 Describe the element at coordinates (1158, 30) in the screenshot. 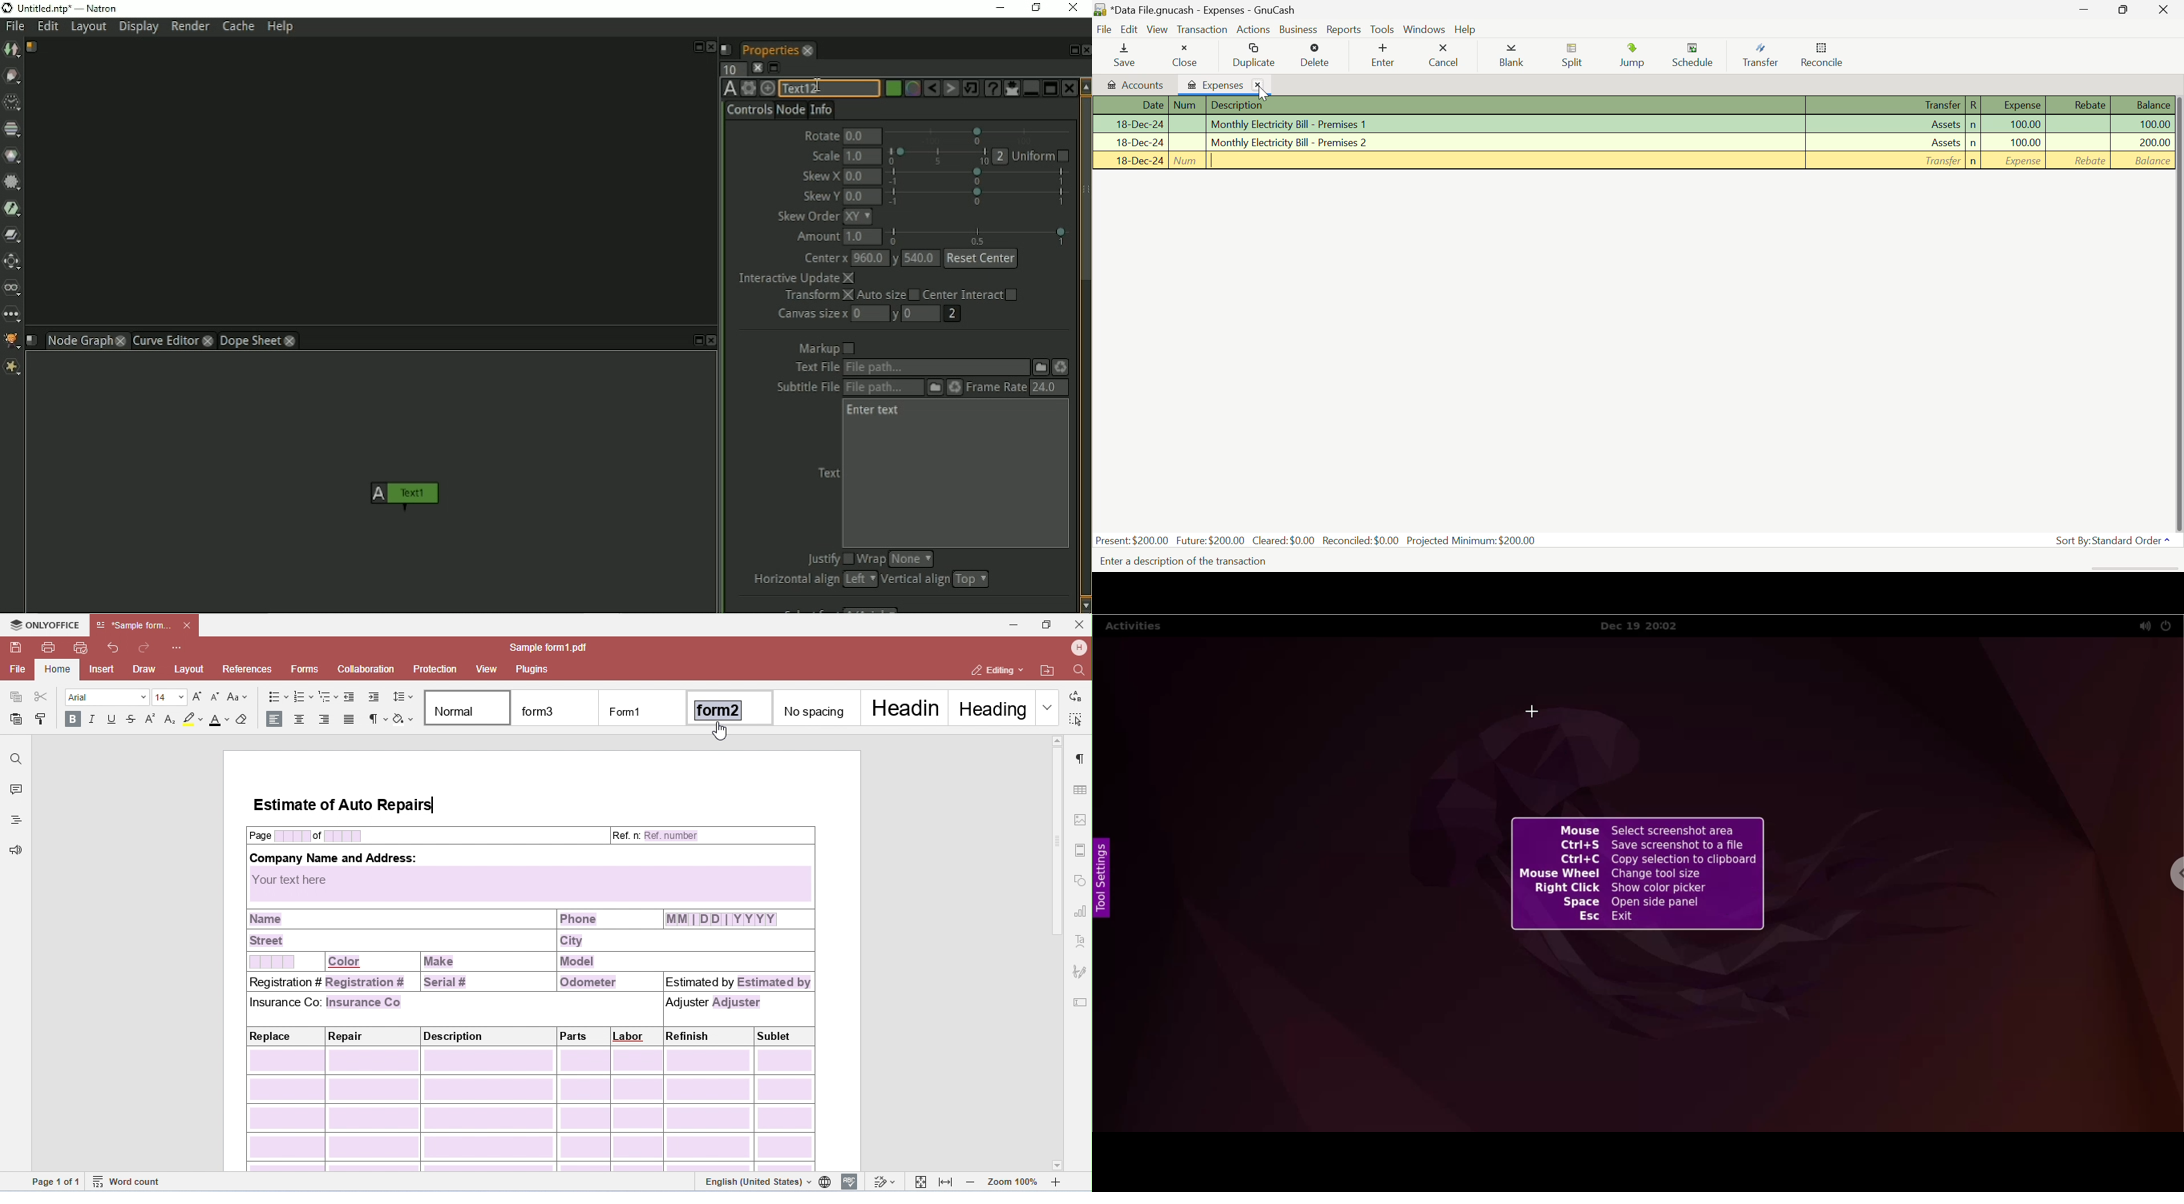

I see `View` at that location.